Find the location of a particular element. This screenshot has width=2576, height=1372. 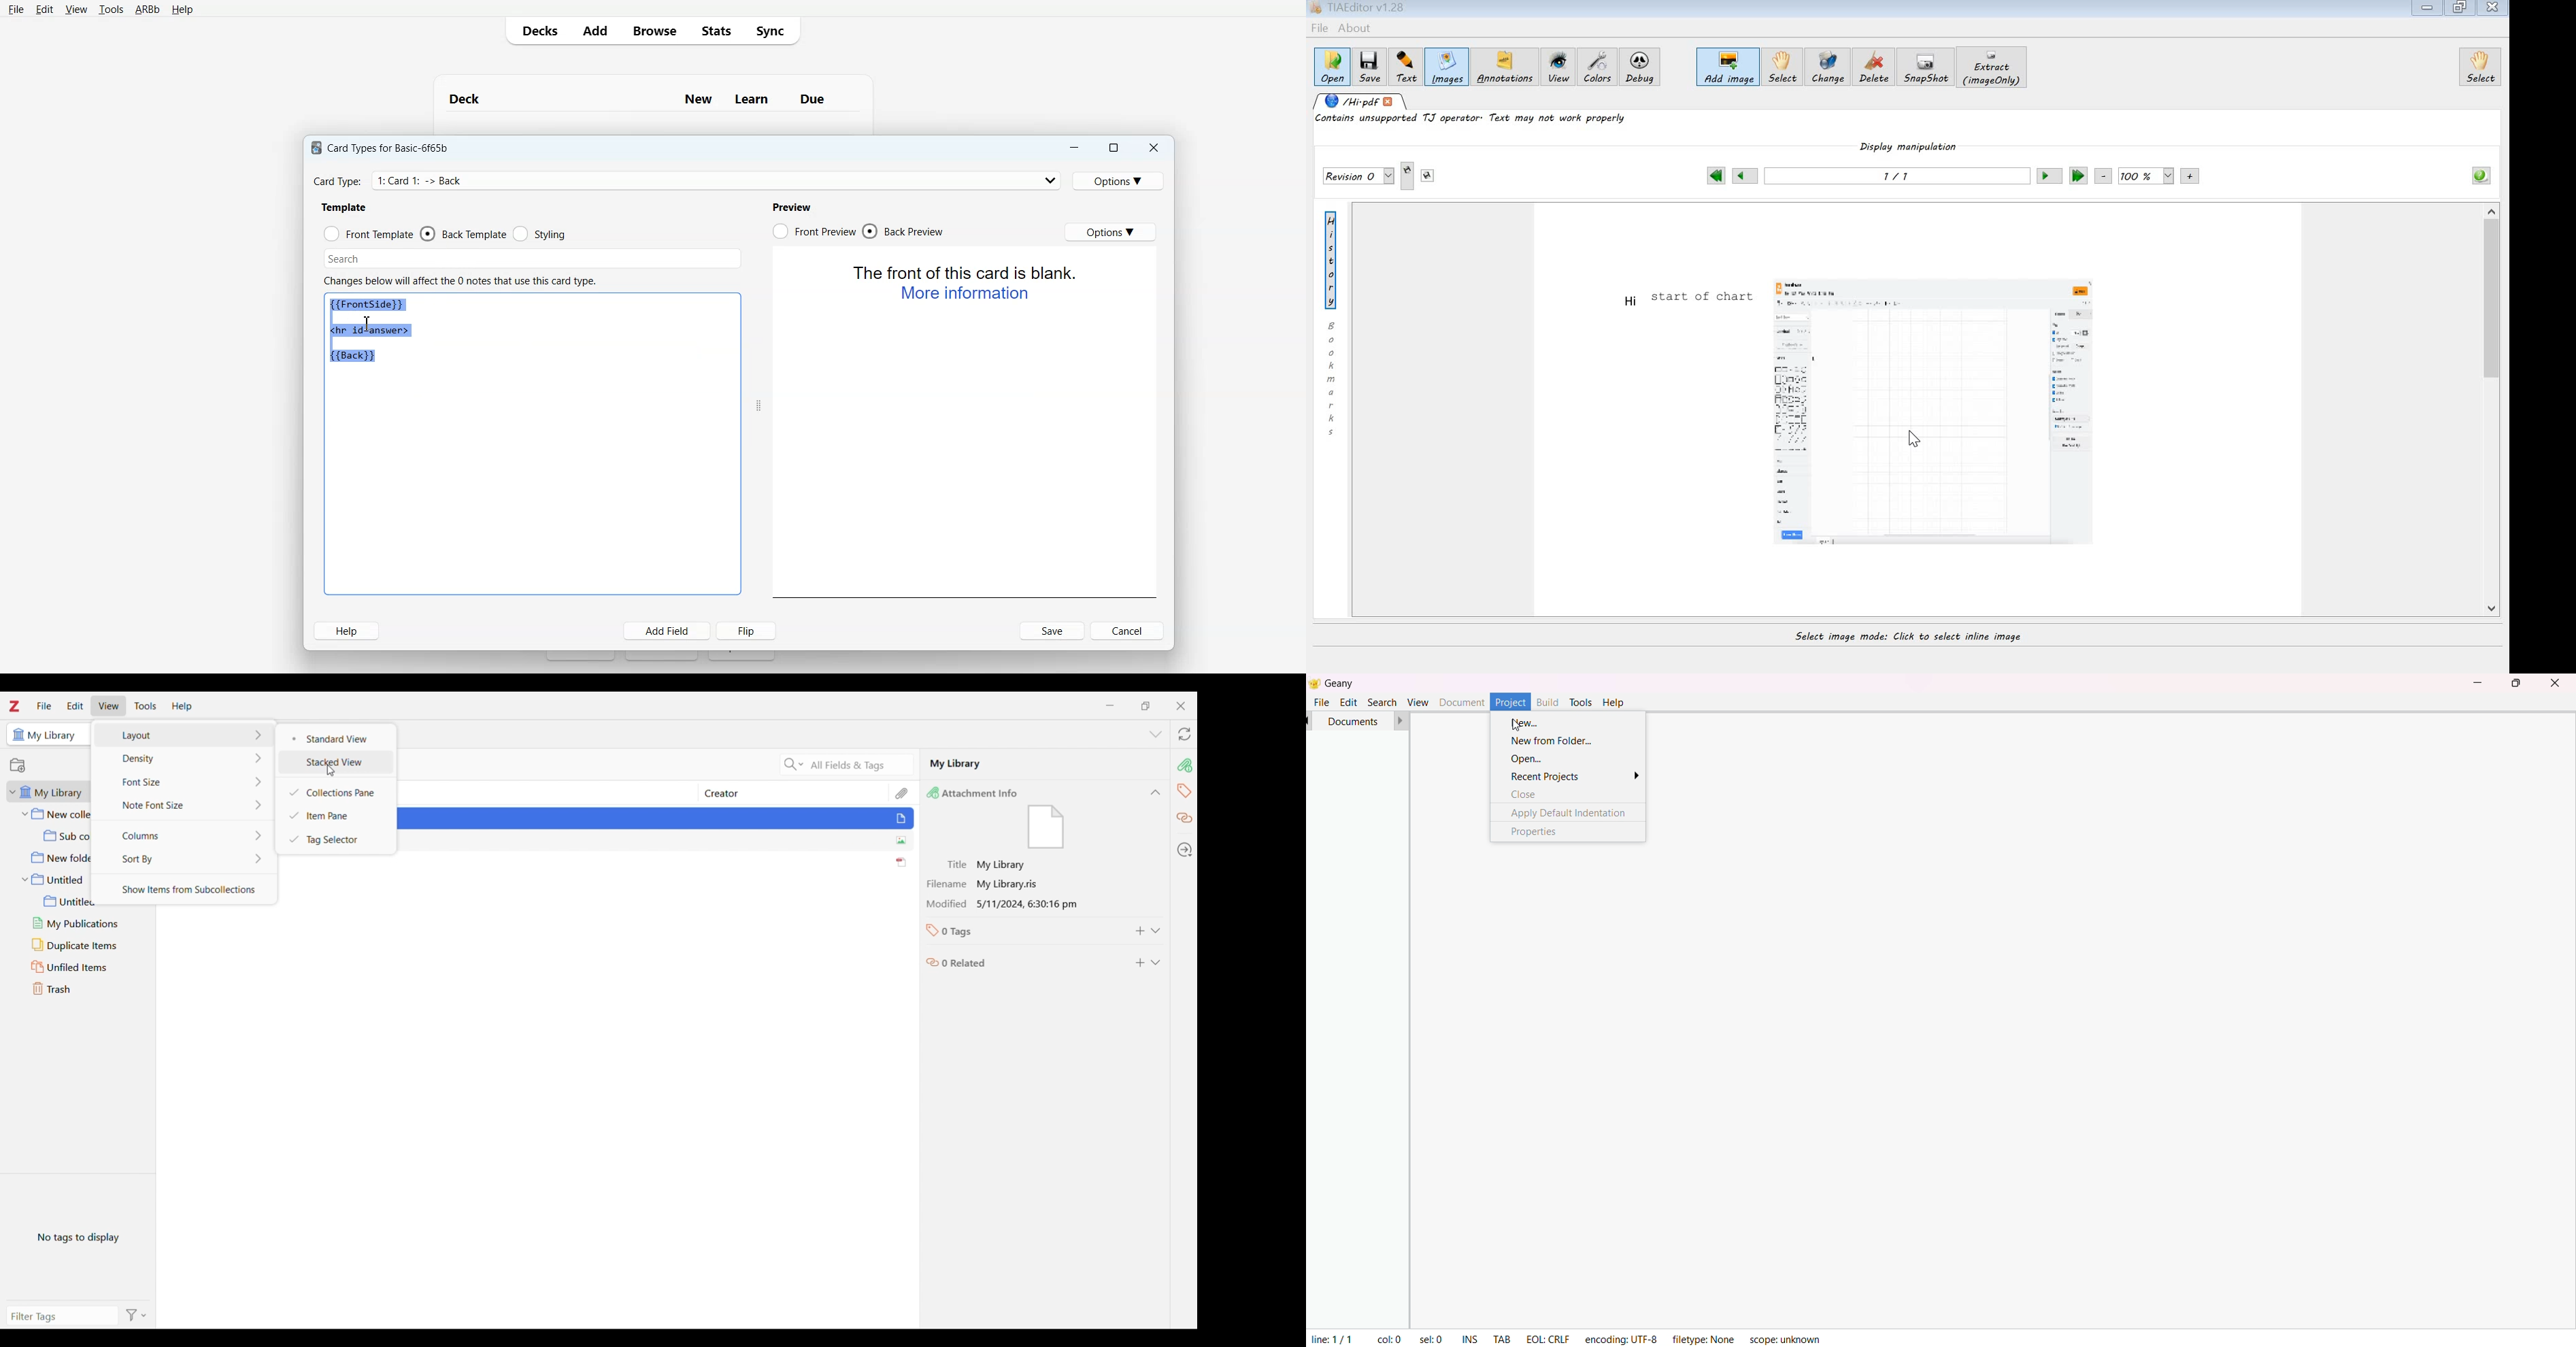

Flip is located at coordinates (748, 631).